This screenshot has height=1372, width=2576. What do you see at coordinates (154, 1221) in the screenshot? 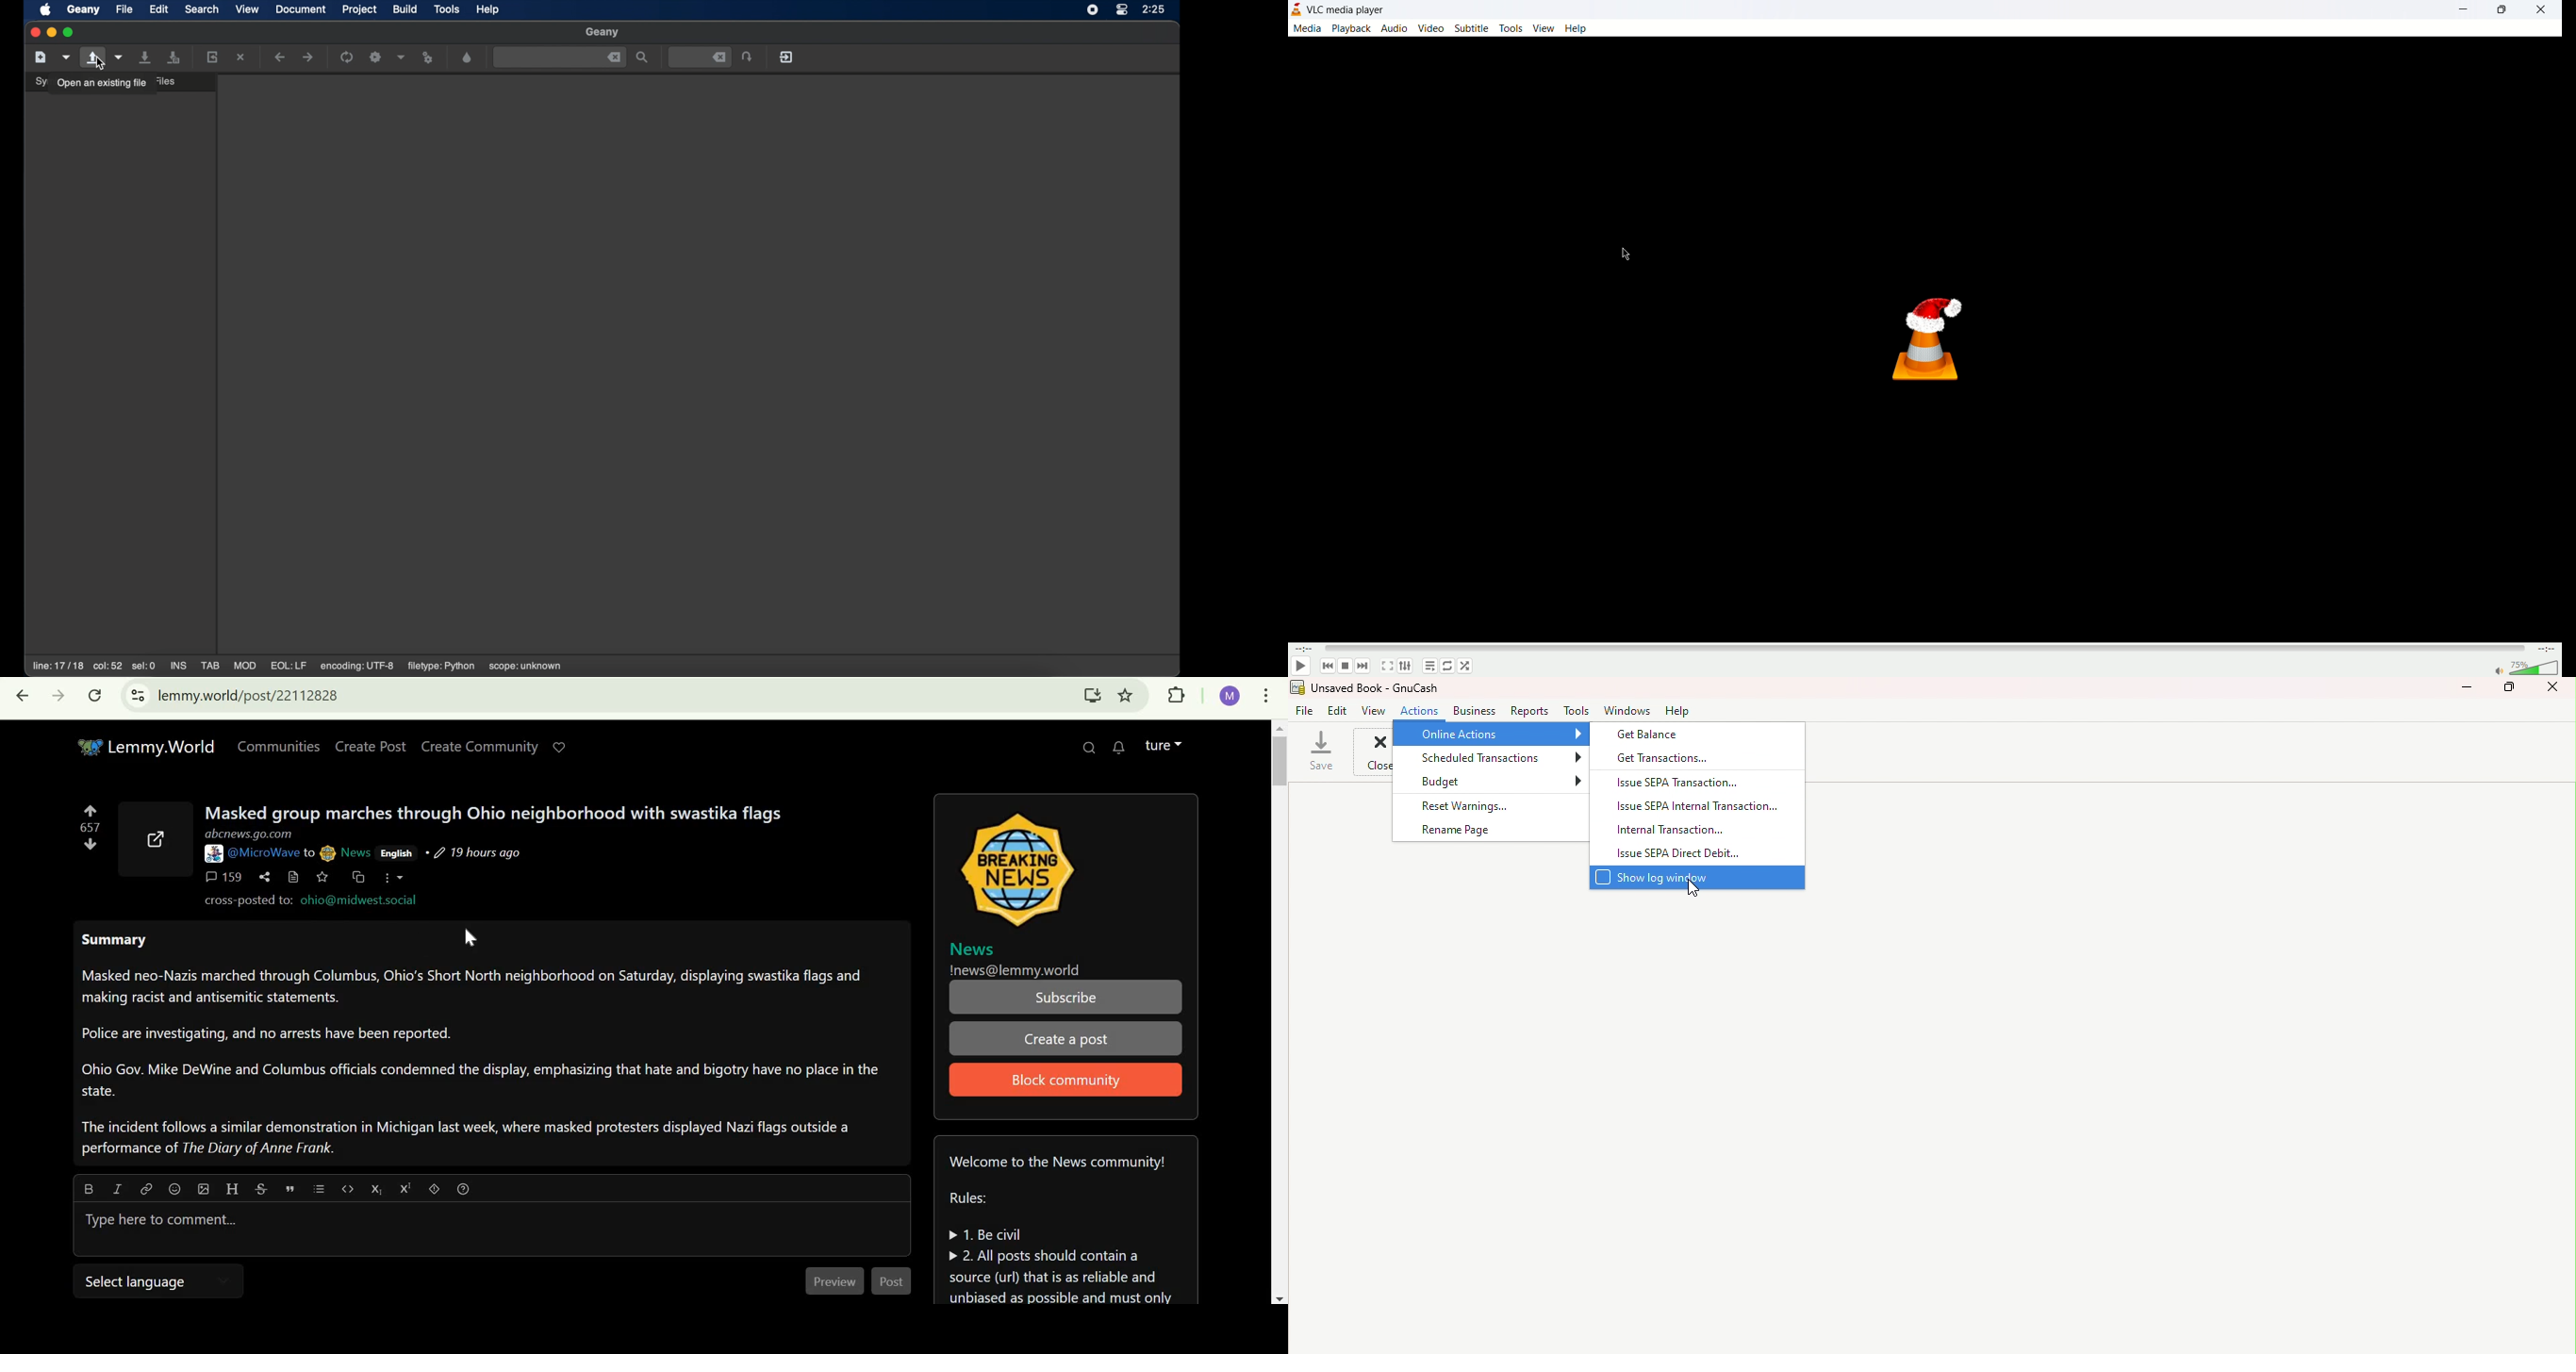
I see `Type here to comment...` at bounding box center [154, 1221].